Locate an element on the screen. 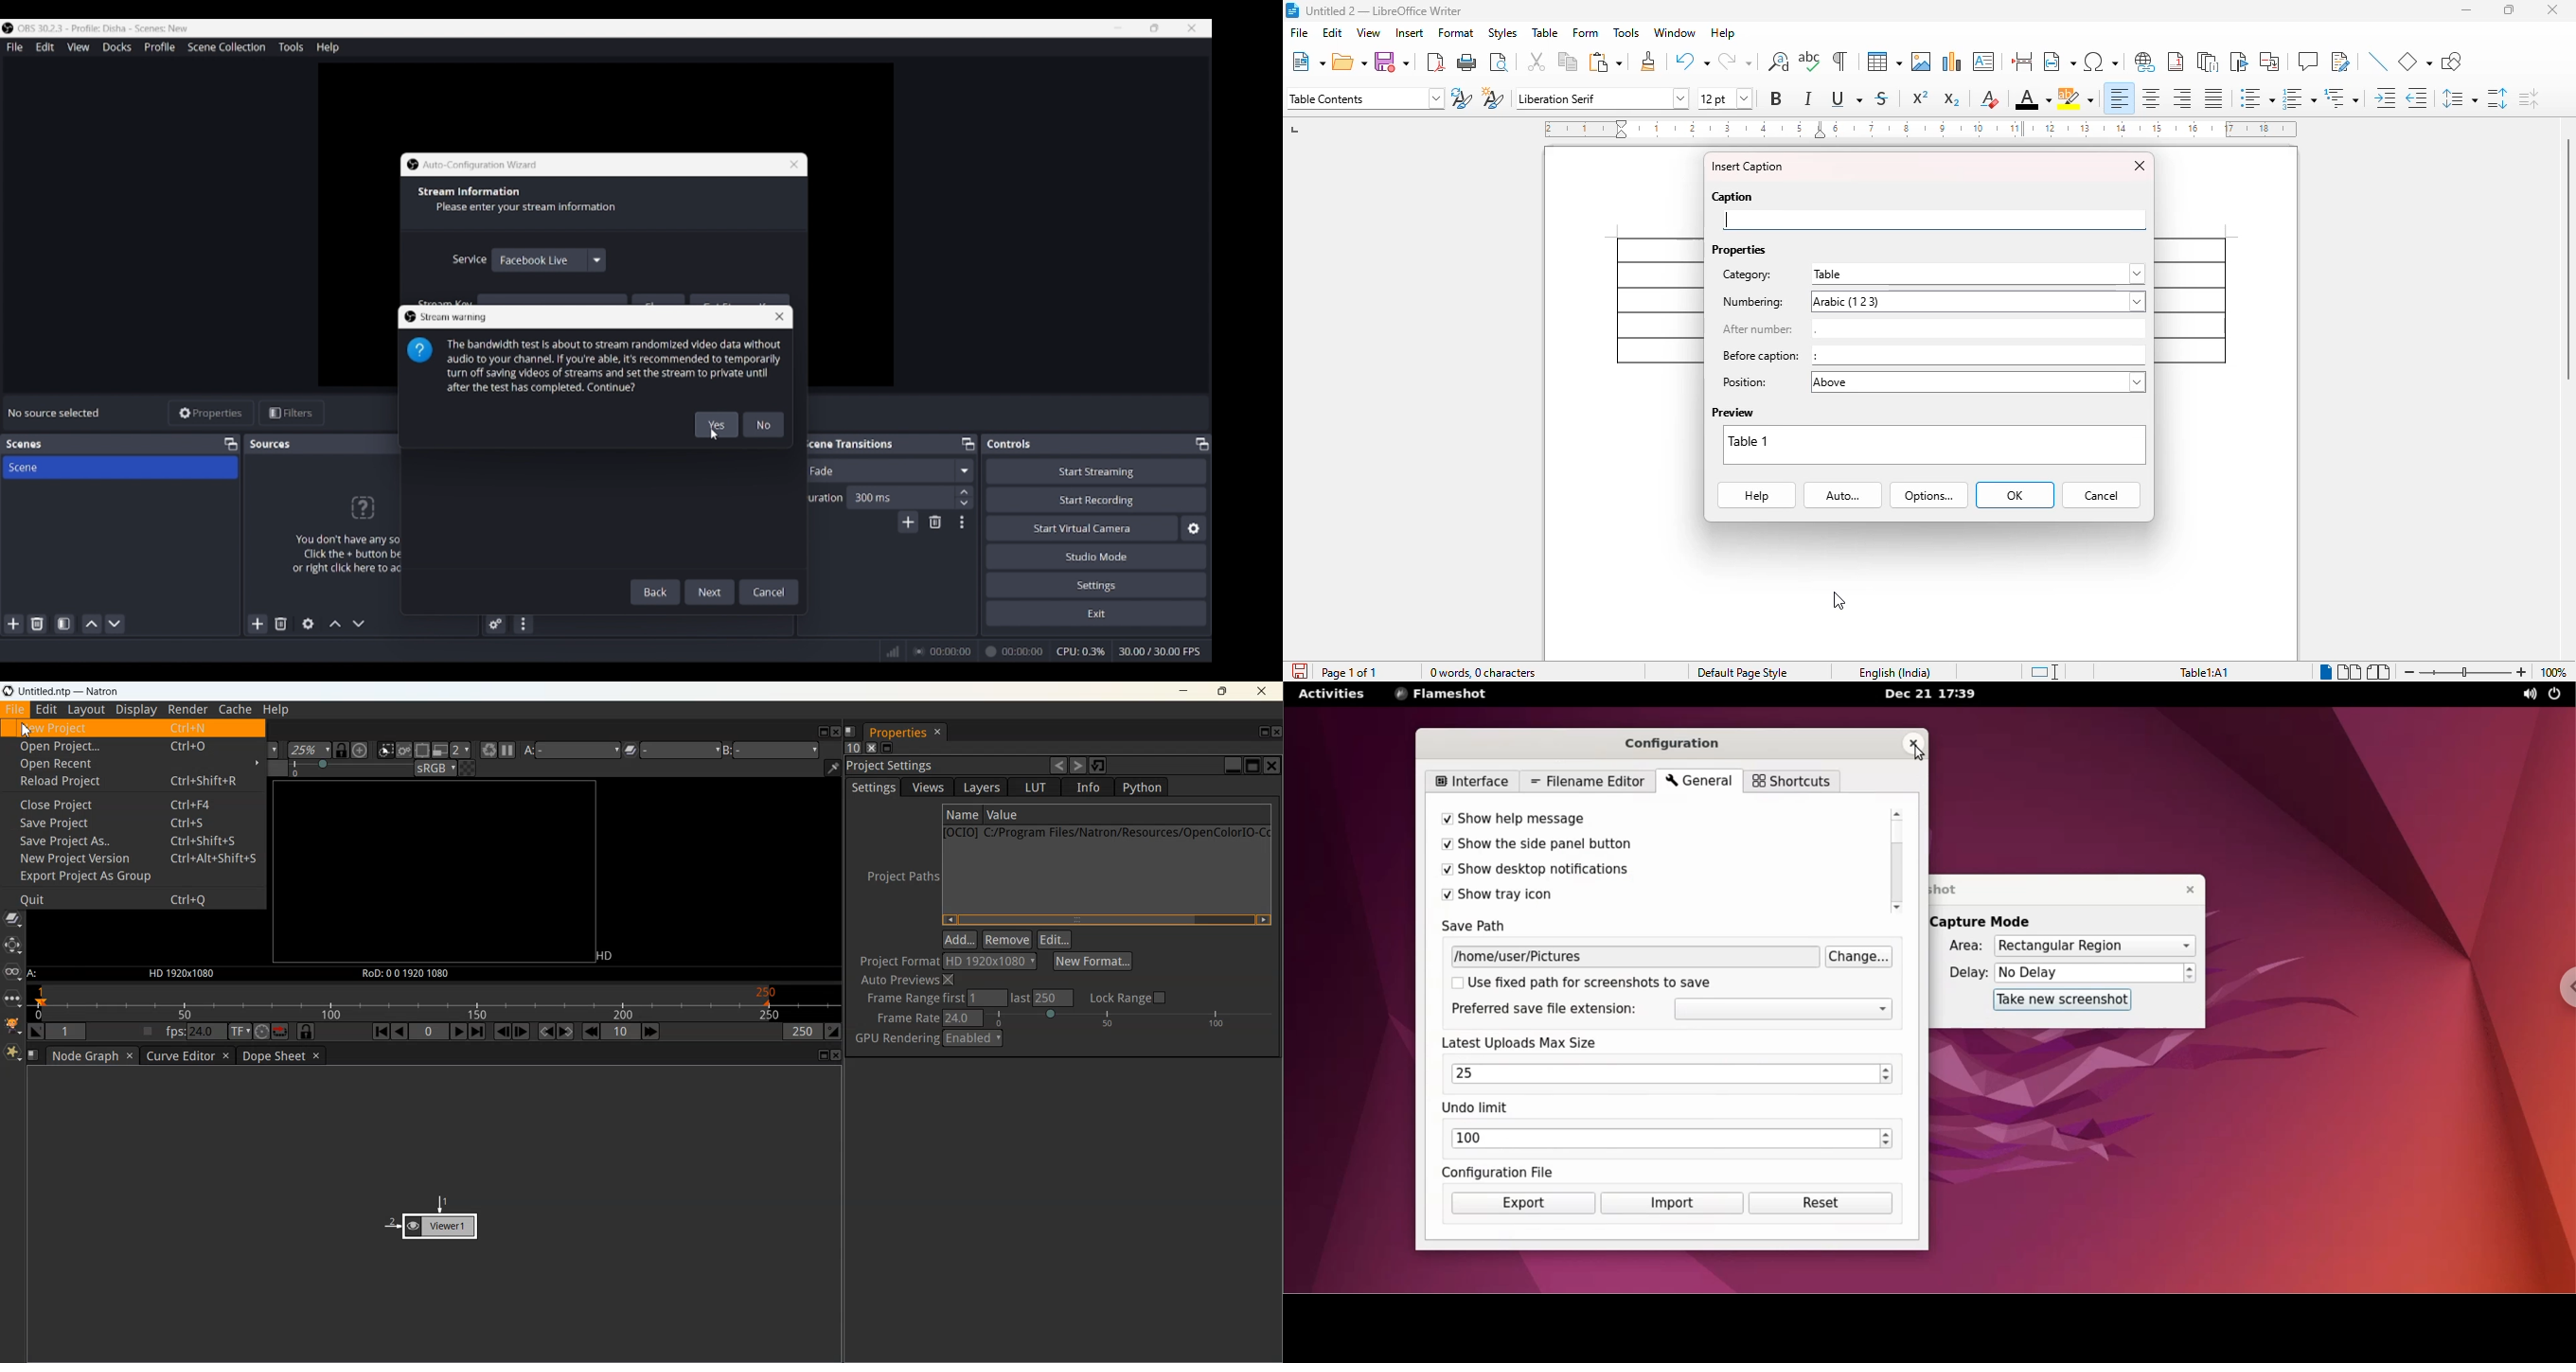 The image size is (2576, 1372). Start streaming is located at coordinates (1097, 471).